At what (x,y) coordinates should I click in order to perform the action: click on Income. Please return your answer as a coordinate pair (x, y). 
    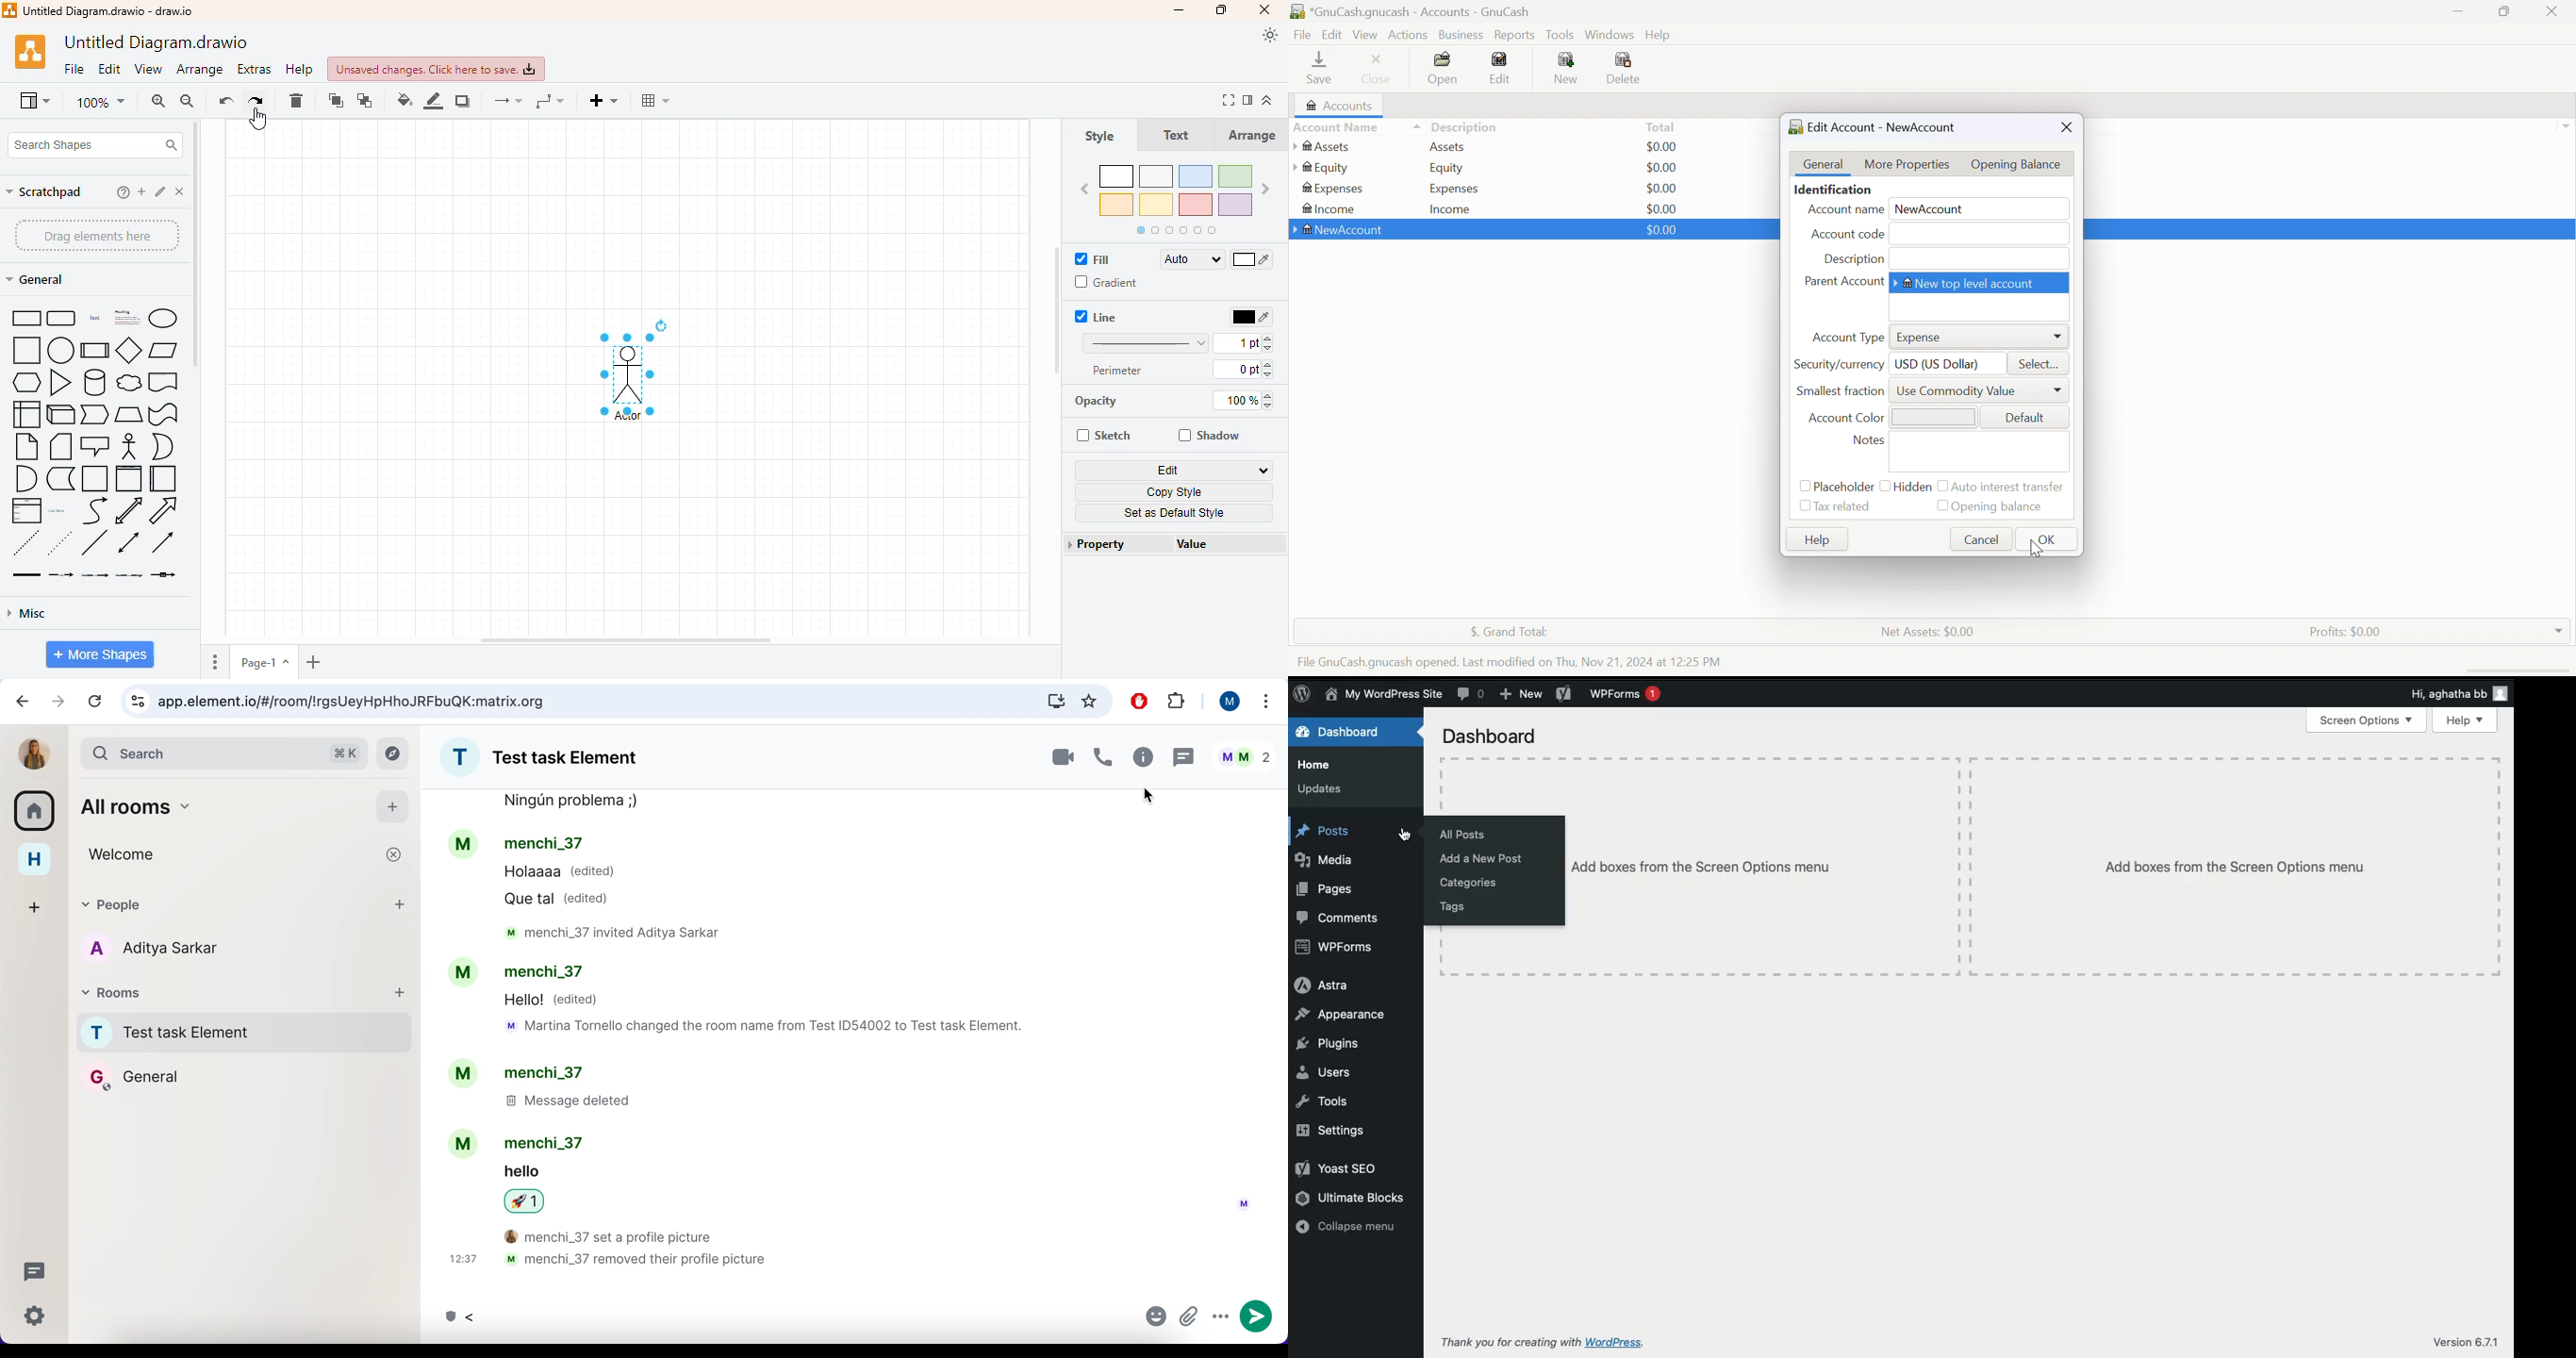
    Looking at the image, I should click on (1451, 210).